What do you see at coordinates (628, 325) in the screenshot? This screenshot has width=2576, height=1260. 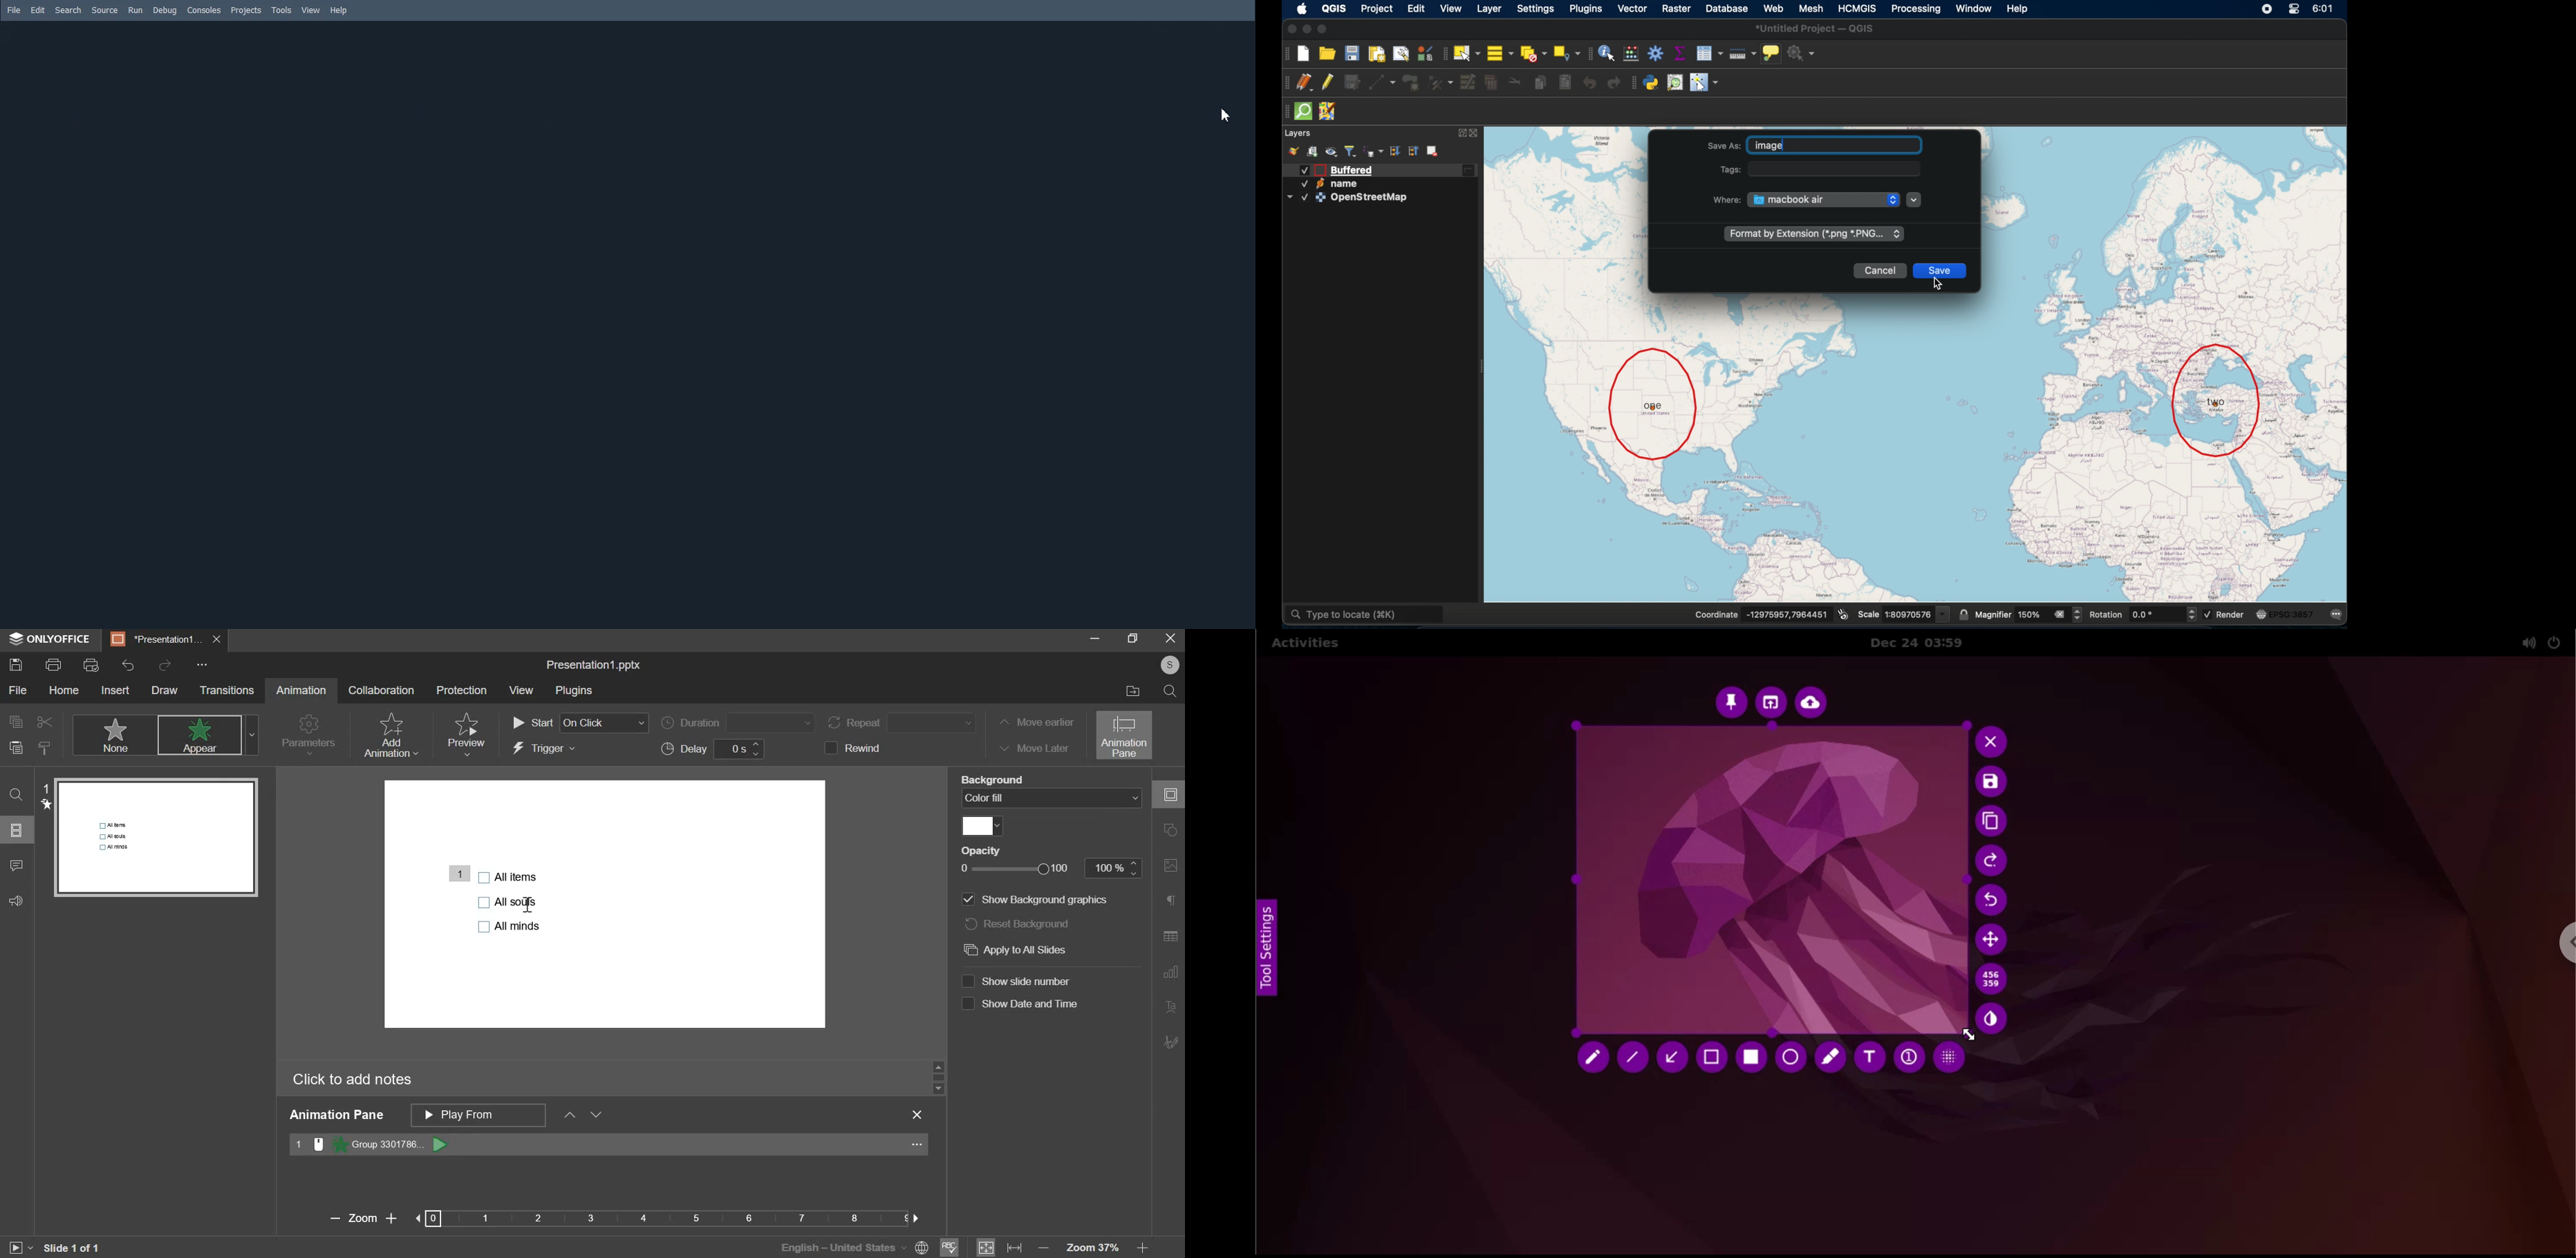 I see `Default Start Pane` at bounding box center [628, 325].